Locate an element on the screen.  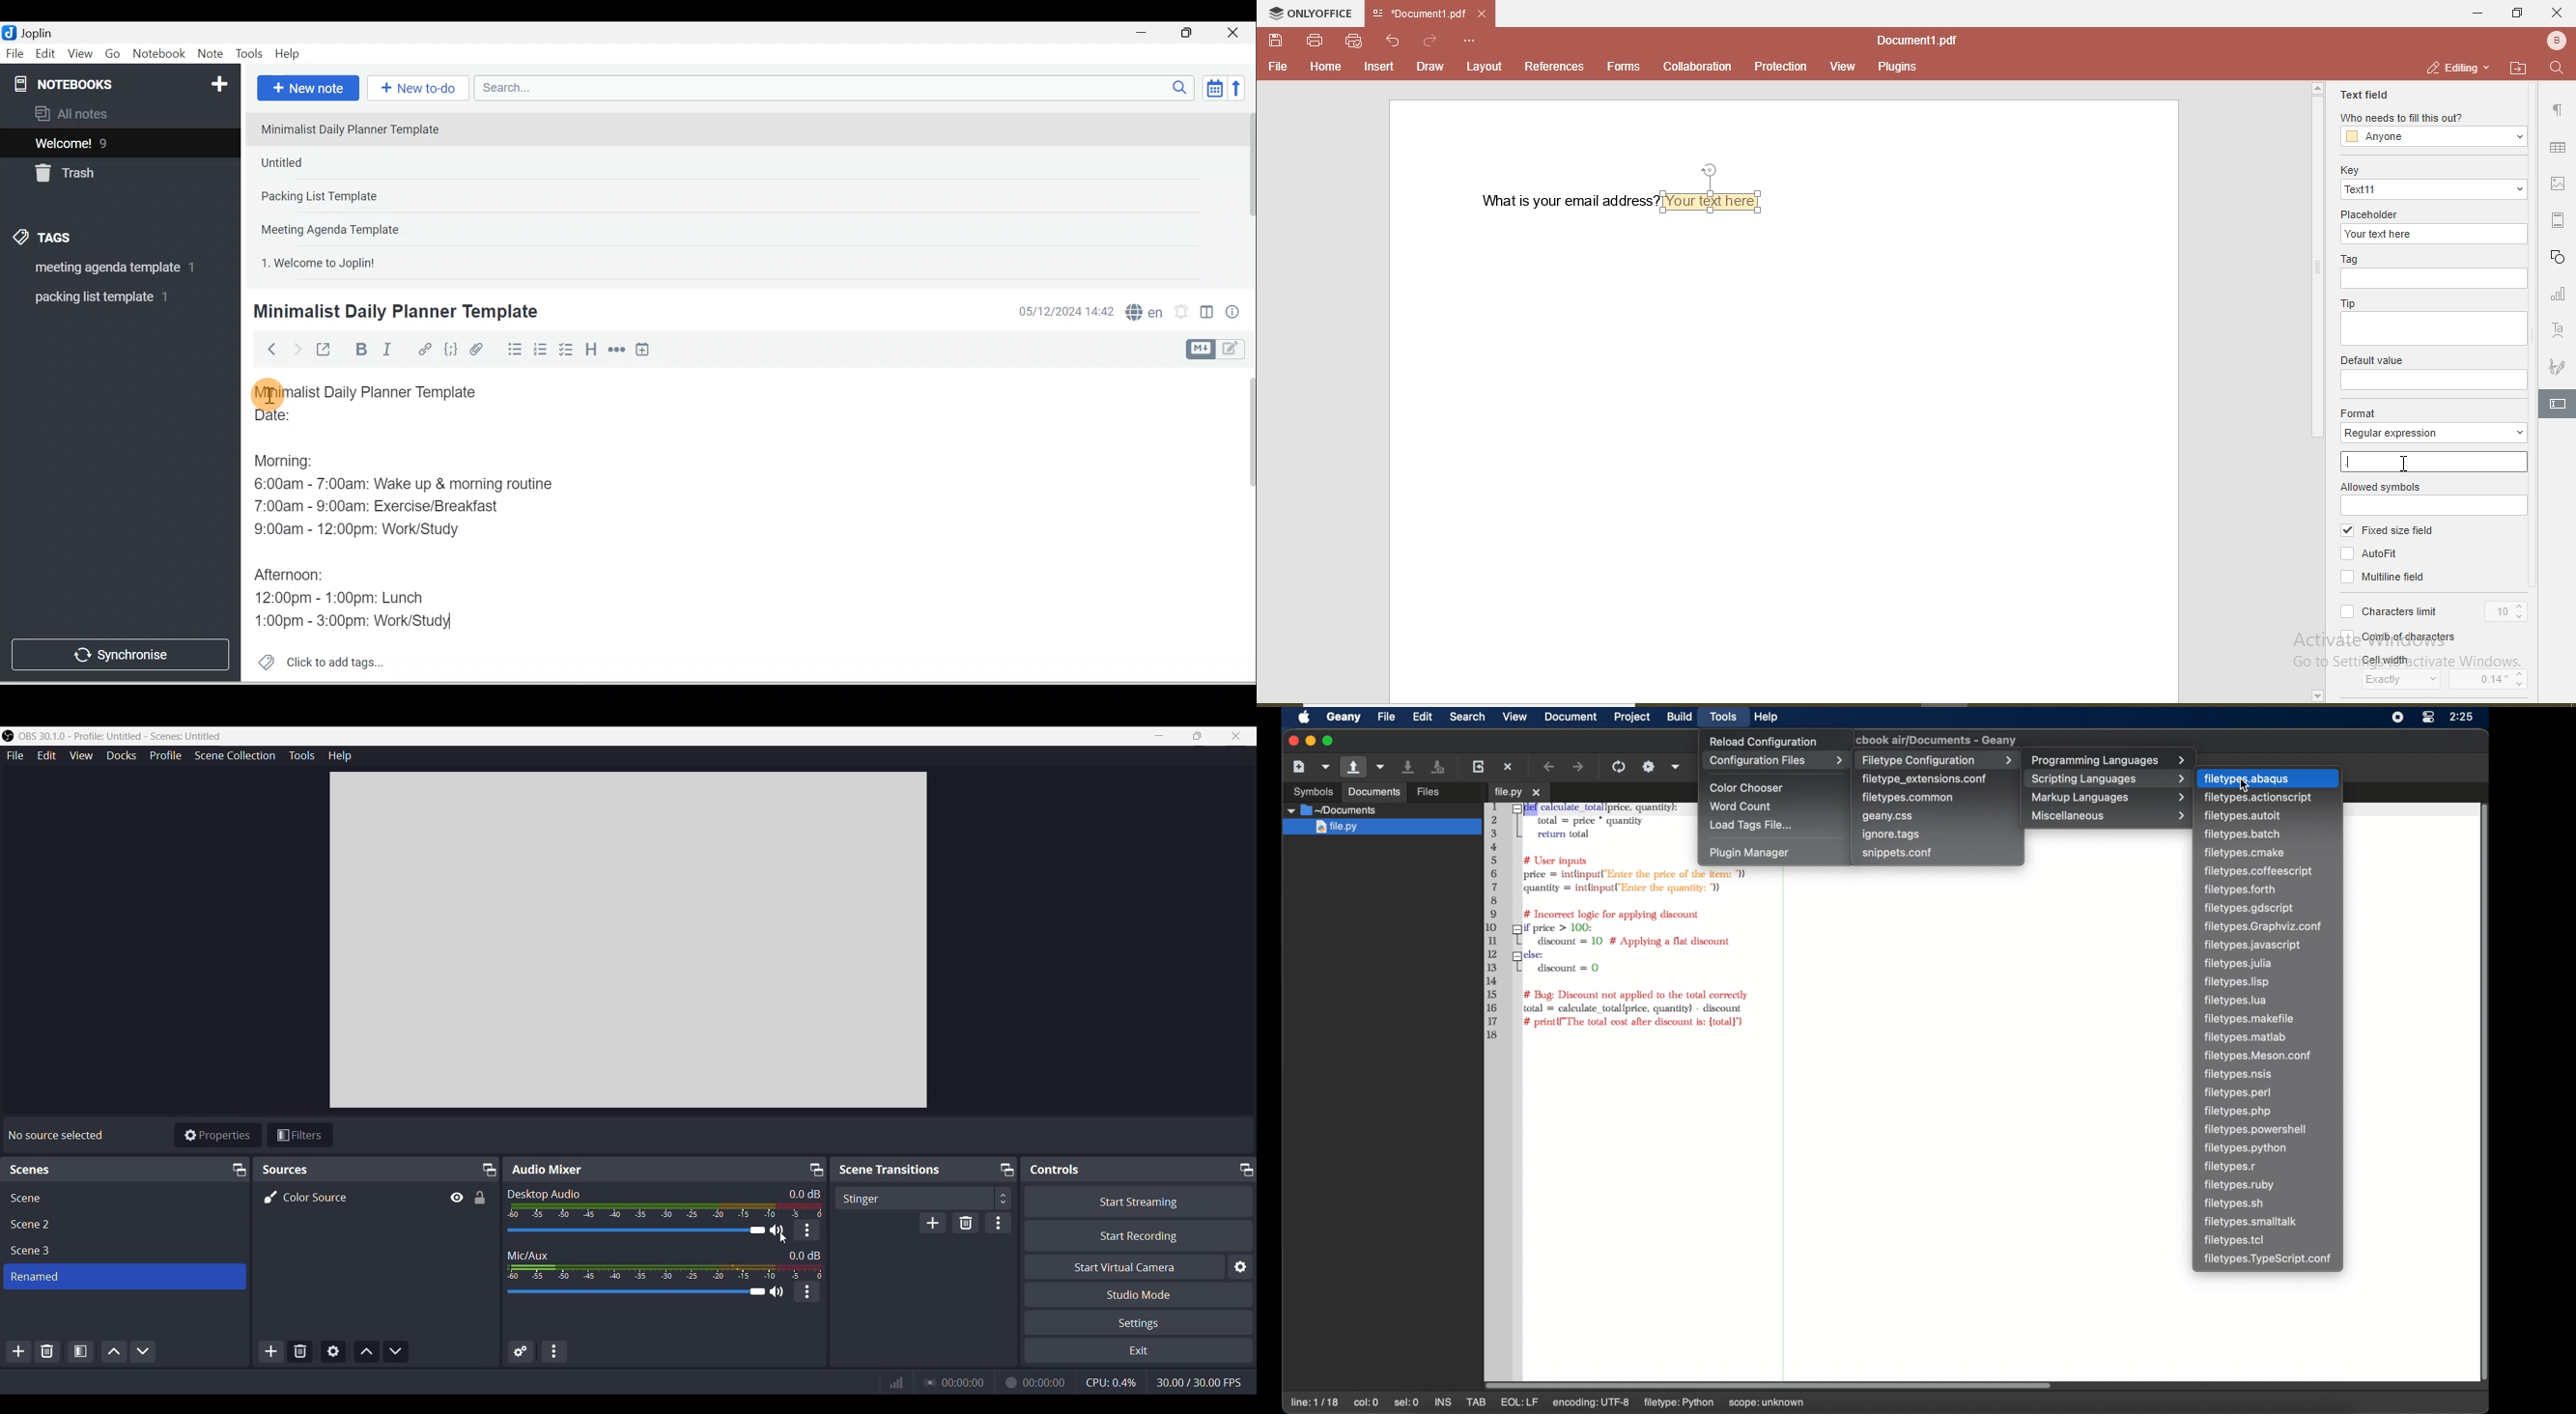
Delete selected scene is located at coordinates (47, 1352).